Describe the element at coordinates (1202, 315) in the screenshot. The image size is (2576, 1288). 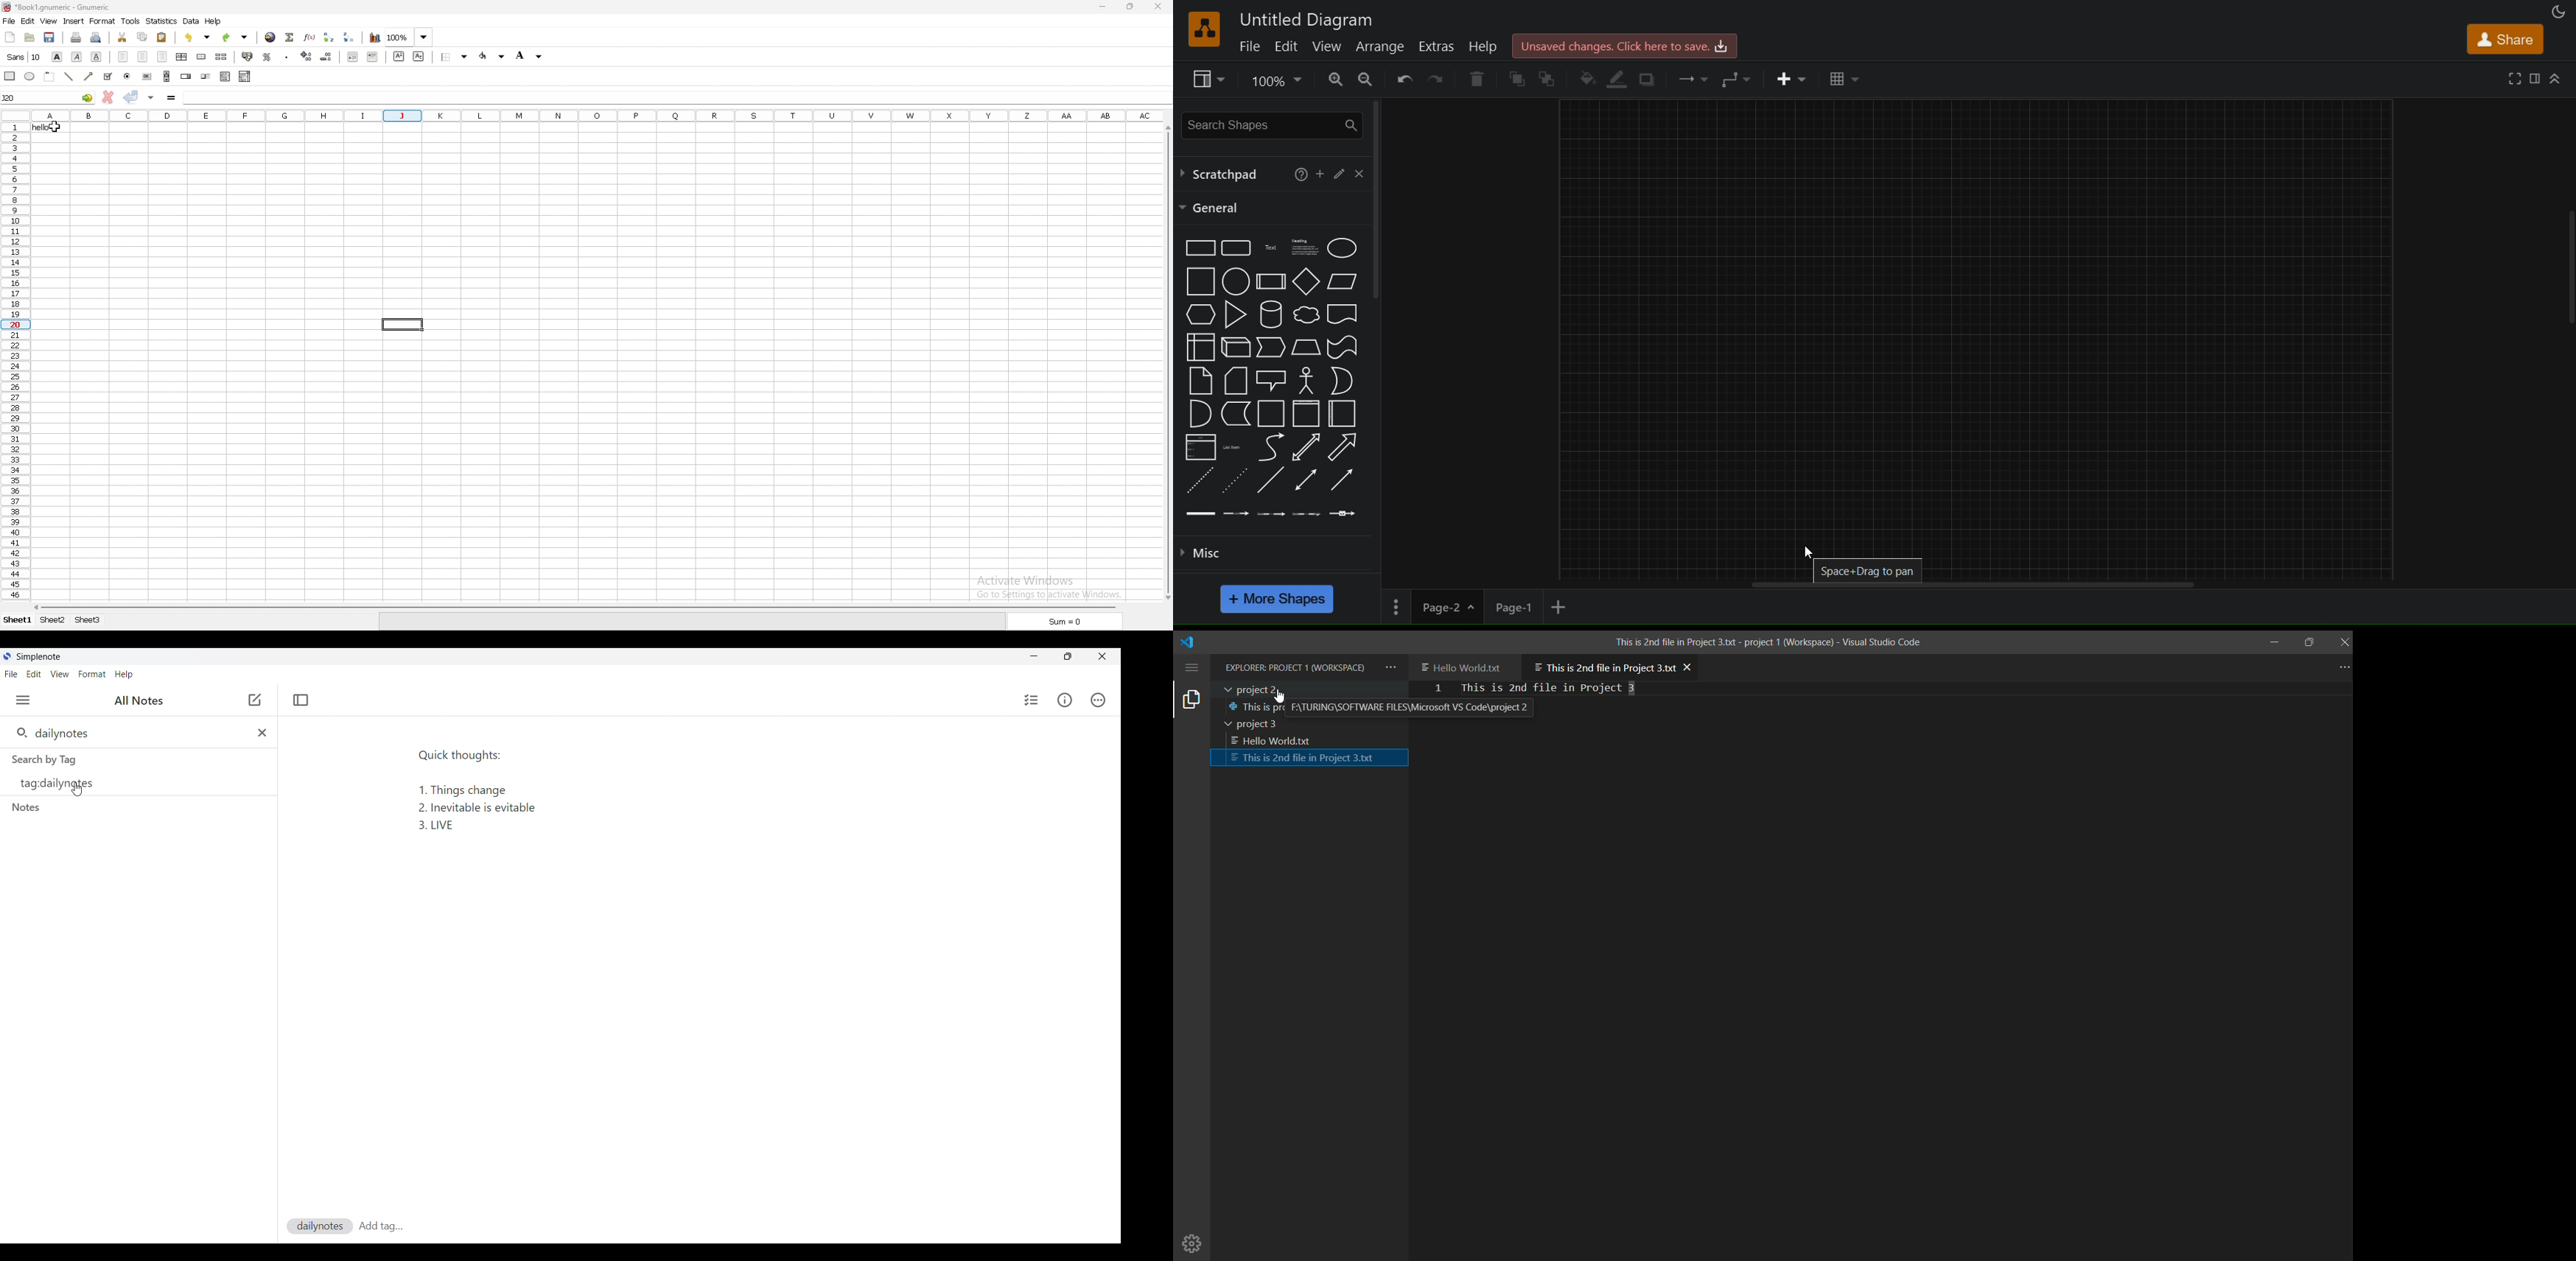
I see `hexagon` at that location.